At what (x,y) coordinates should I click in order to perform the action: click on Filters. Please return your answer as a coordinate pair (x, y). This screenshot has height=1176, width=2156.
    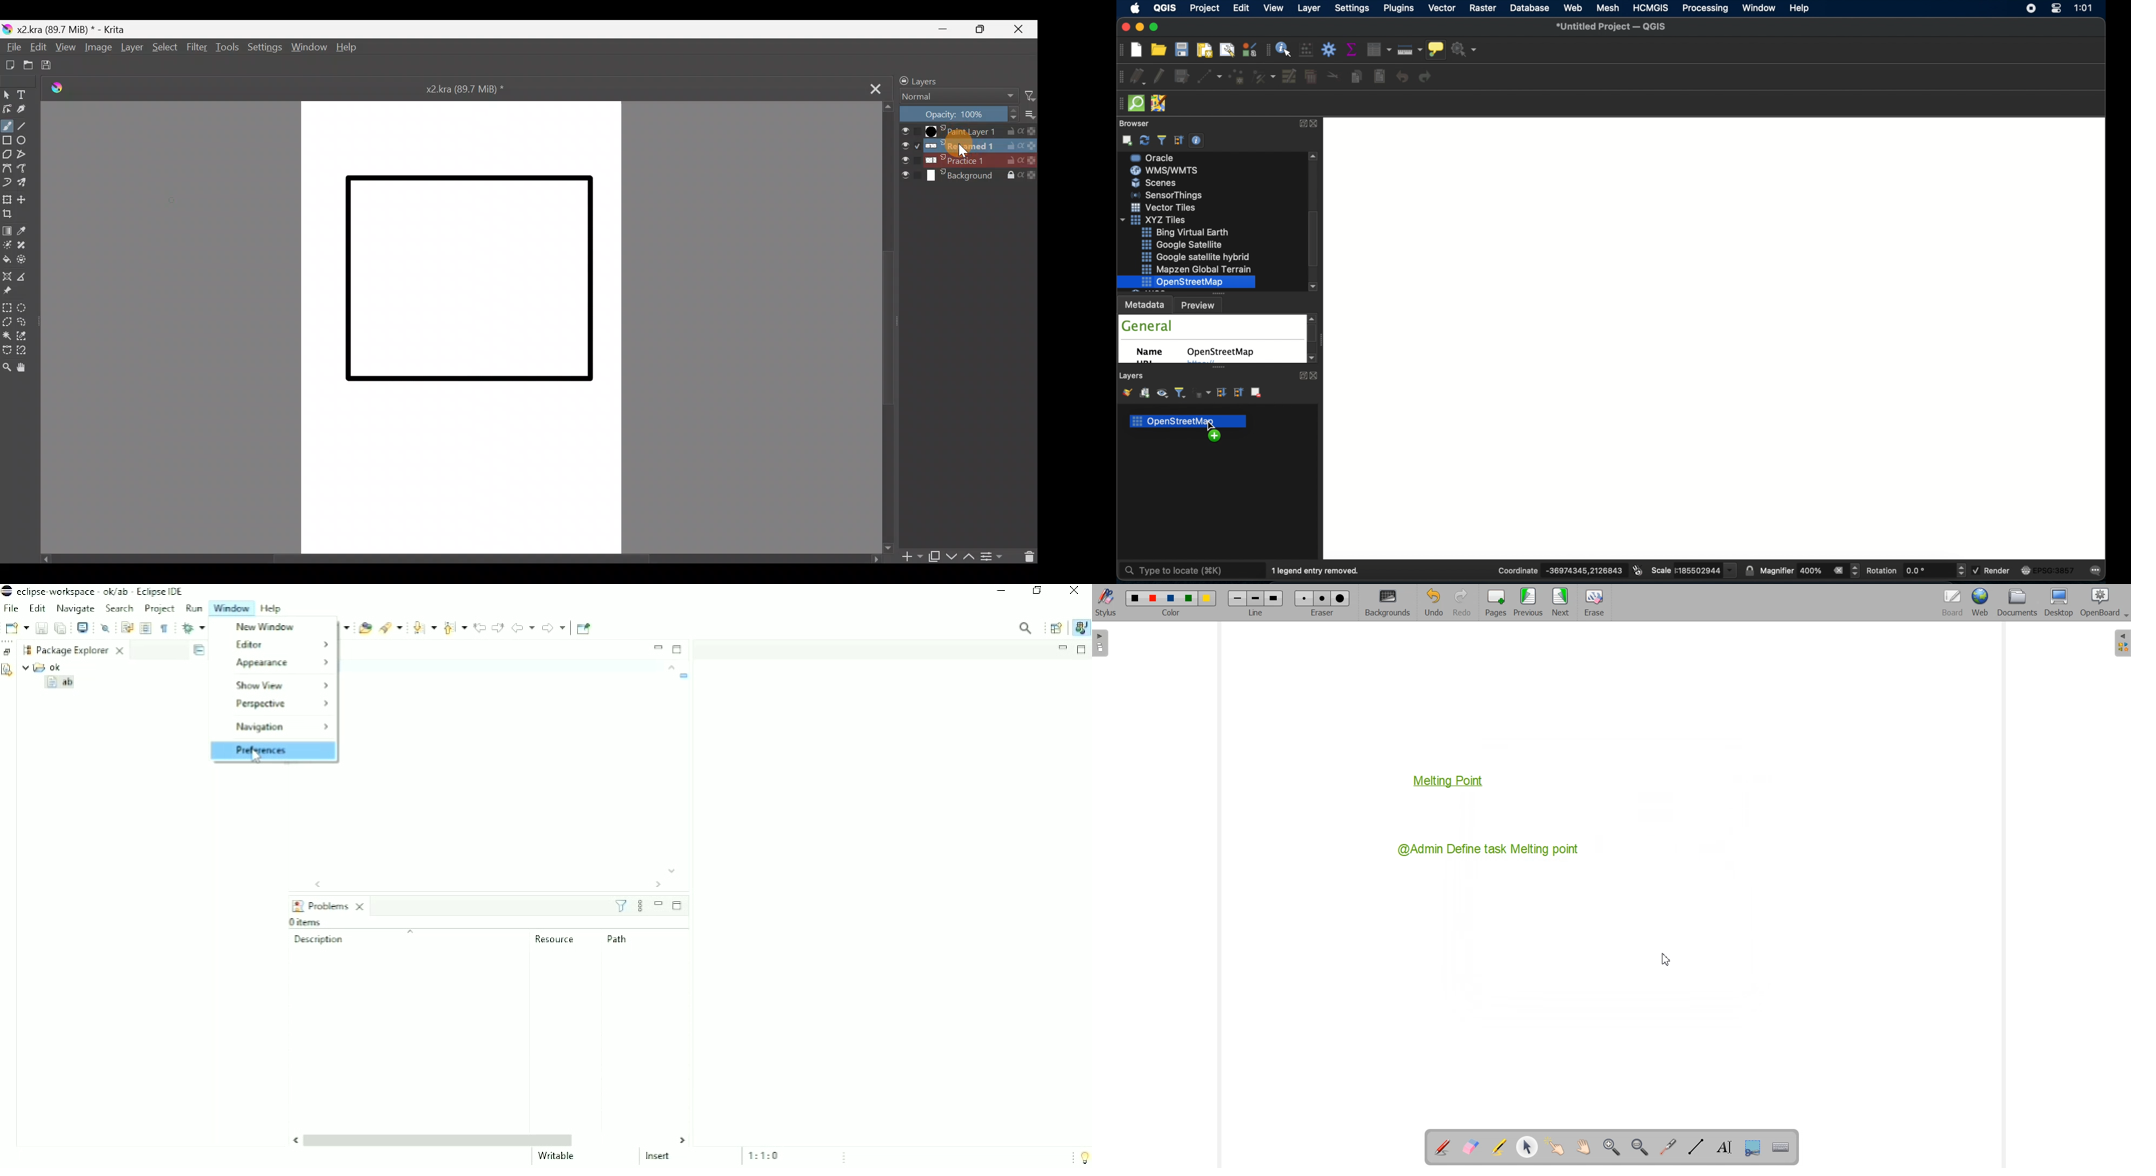
    Looking at the image, I should click on (621, 906).